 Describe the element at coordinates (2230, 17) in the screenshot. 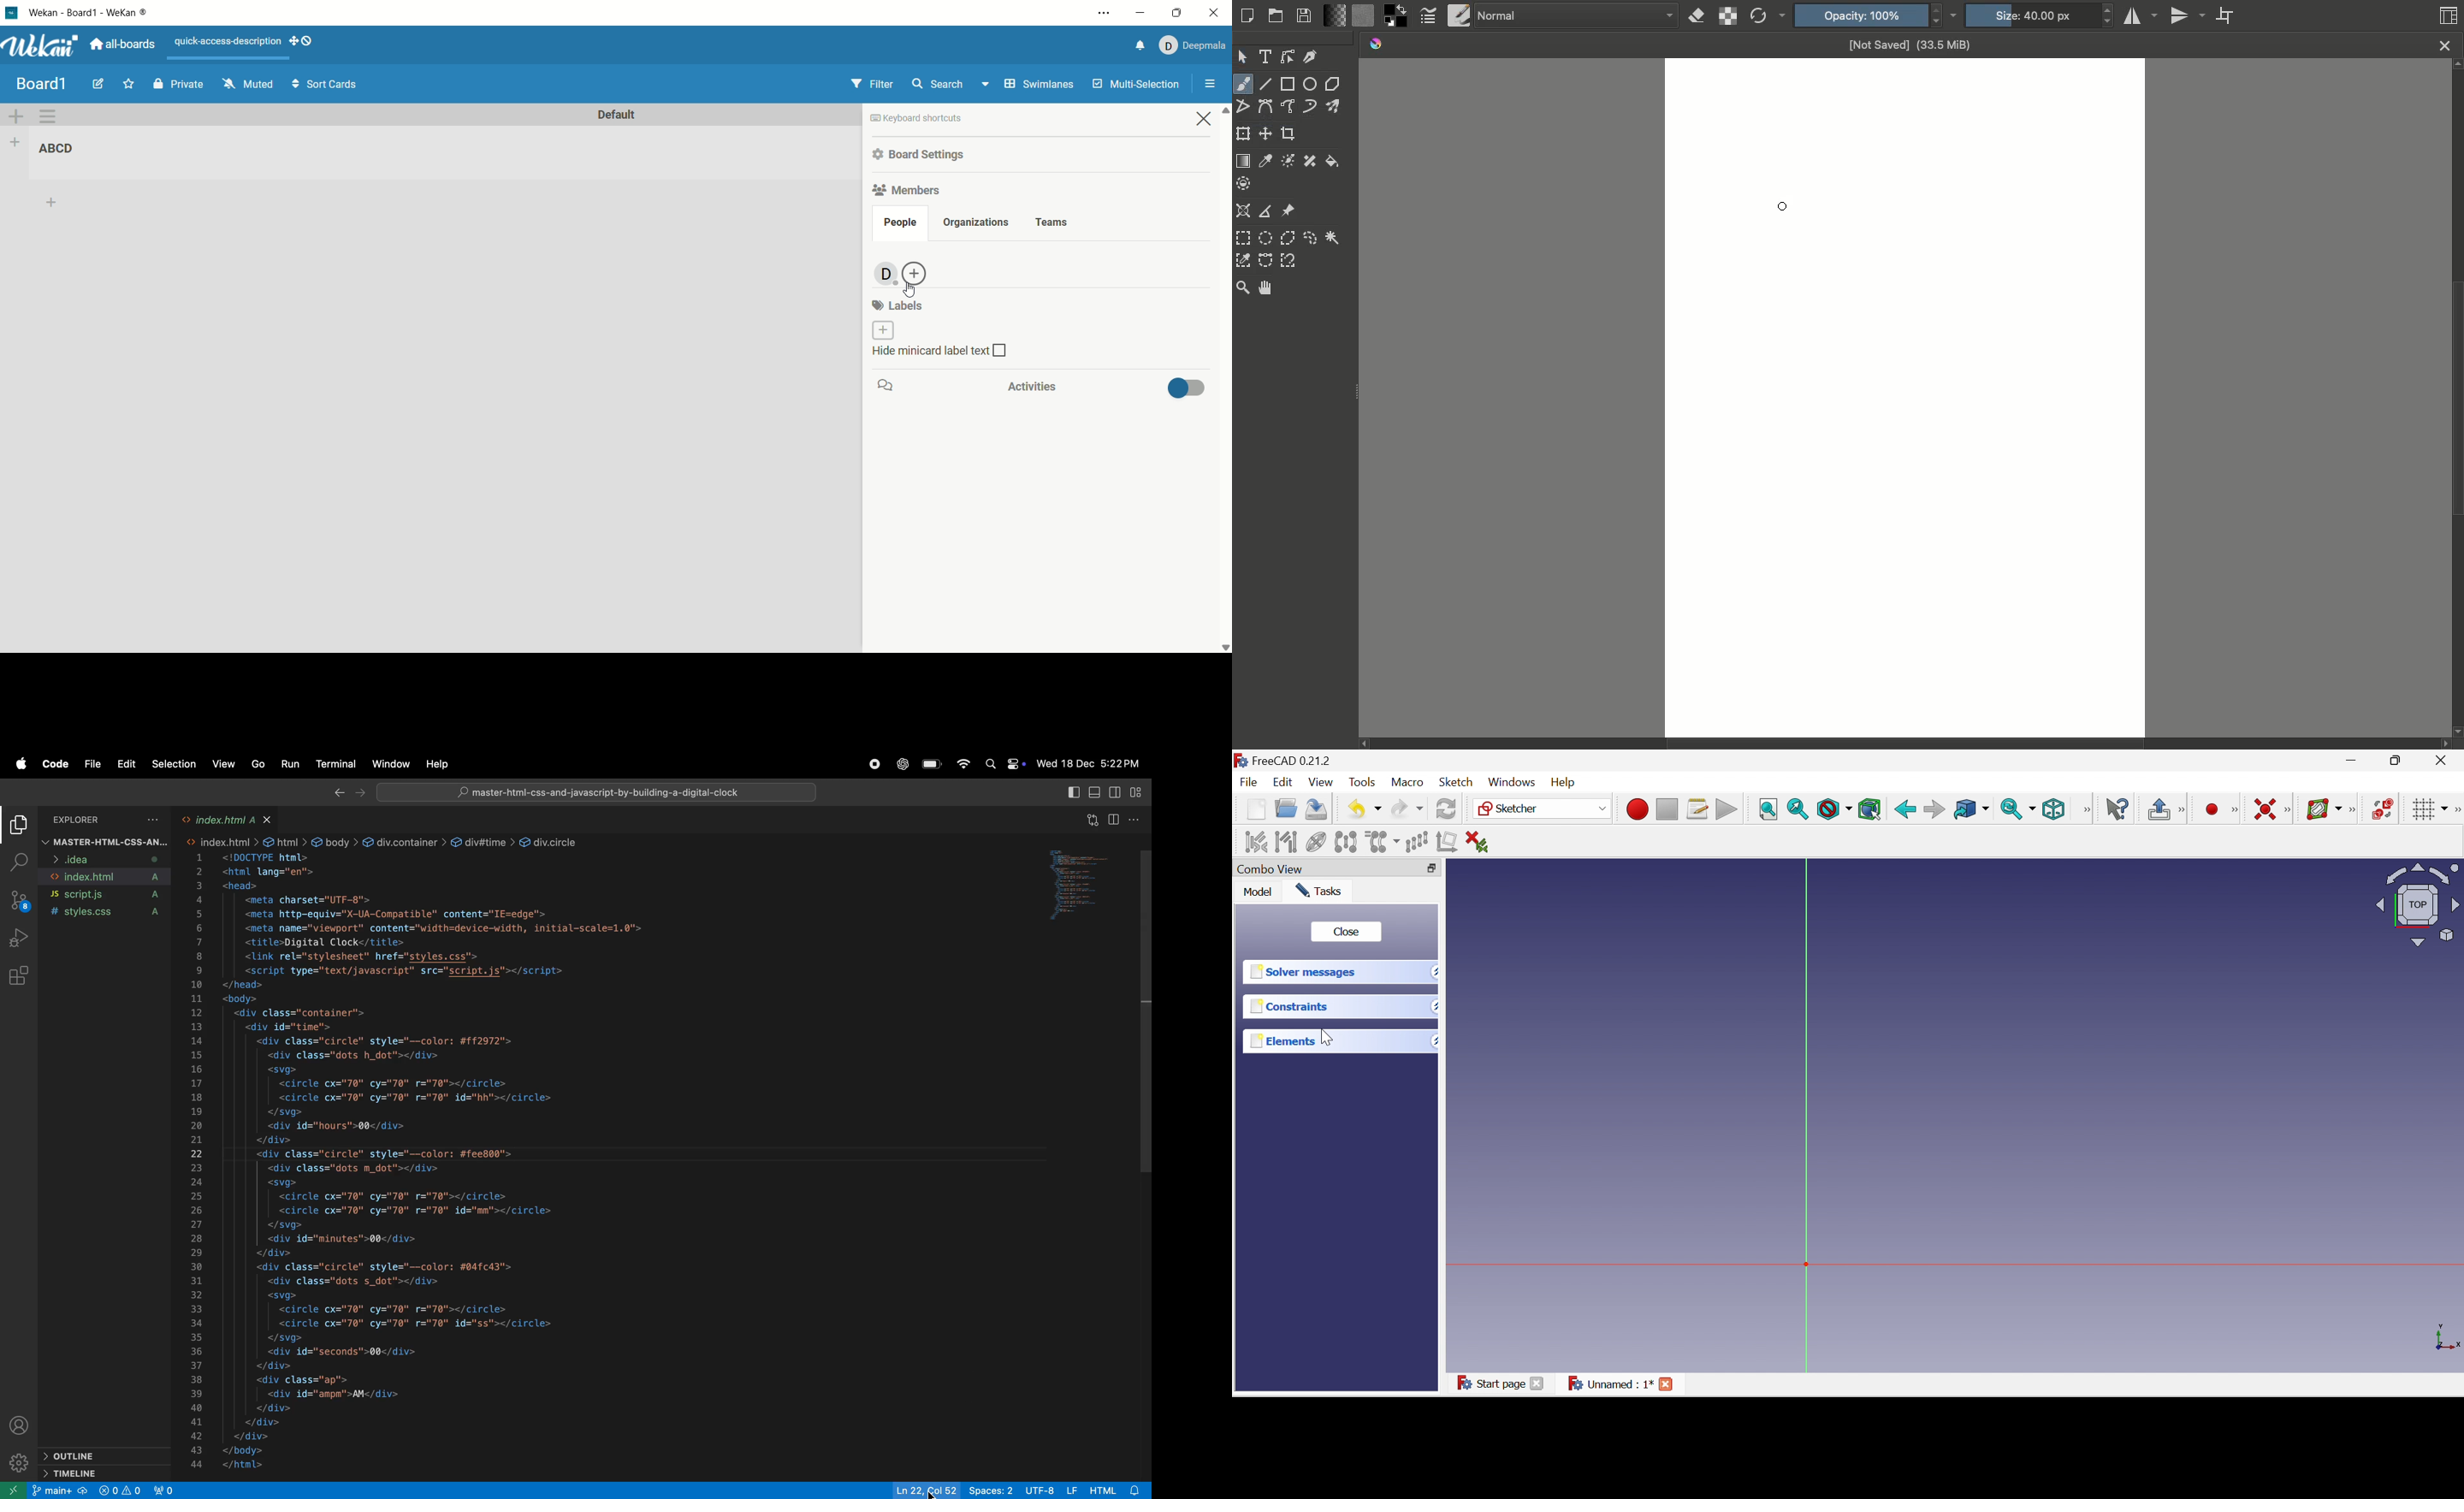

I see `Wrap around mode` at that location.